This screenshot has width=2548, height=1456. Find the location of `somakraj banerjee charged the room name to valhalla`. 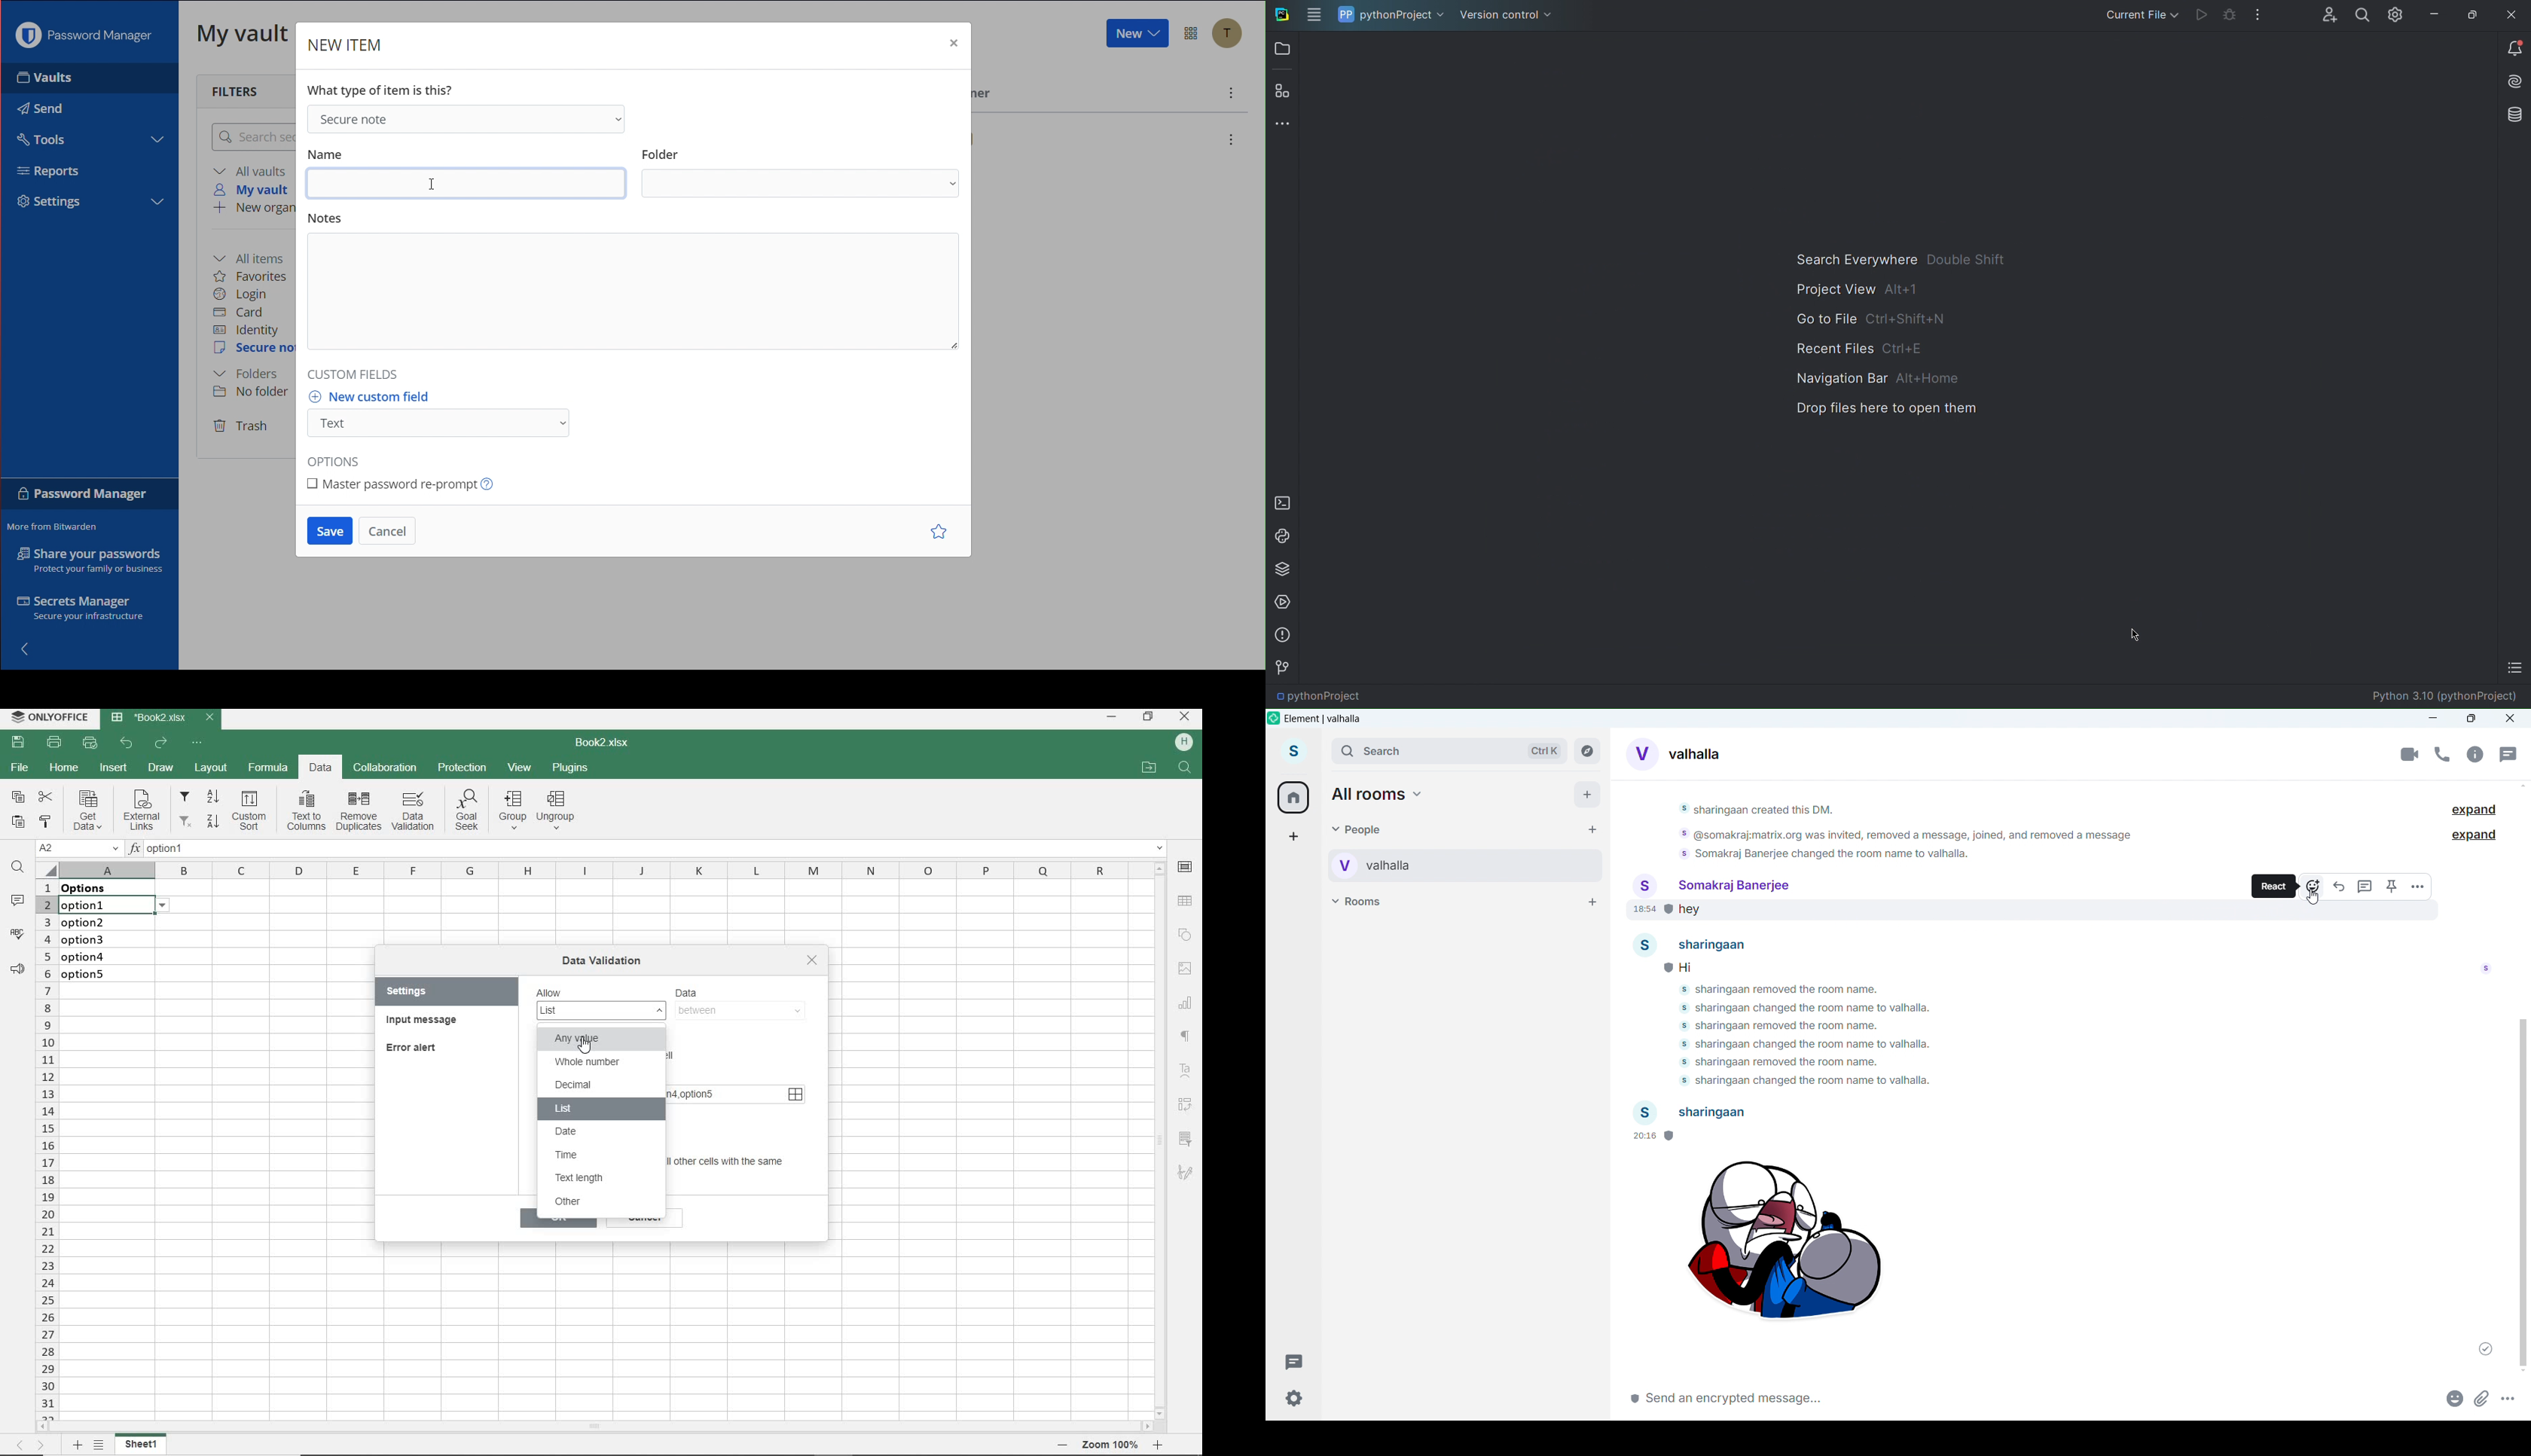

somakraj banerjee charged the room name to valhalla is located at coordinates (1818, 1009).